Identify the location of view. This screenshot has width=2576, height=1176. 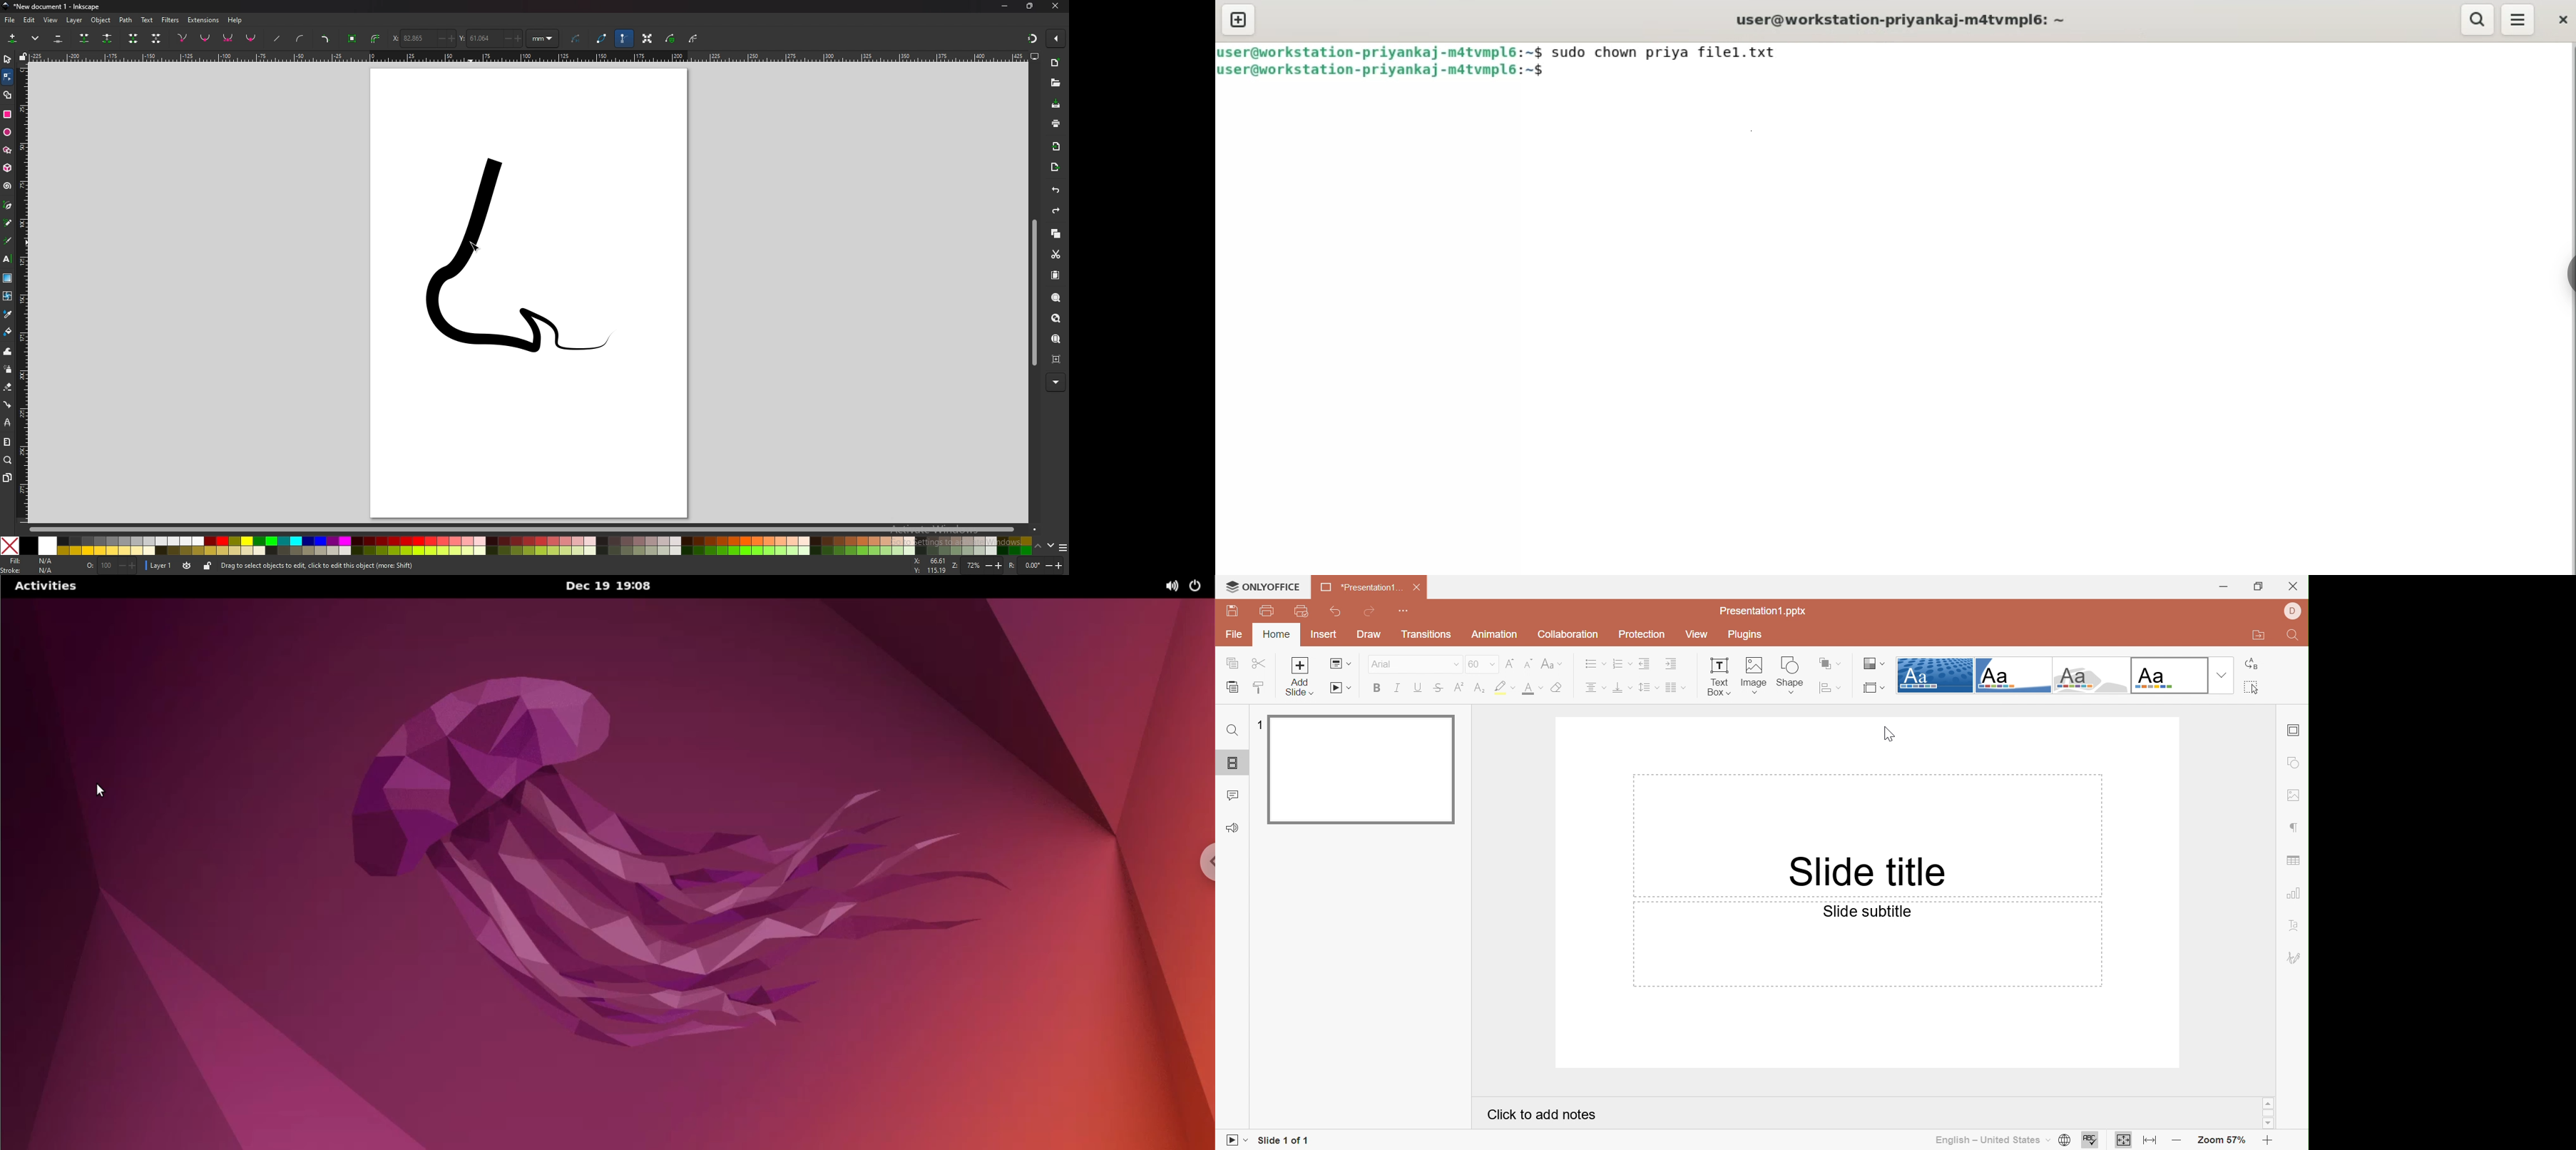
(52, 20).